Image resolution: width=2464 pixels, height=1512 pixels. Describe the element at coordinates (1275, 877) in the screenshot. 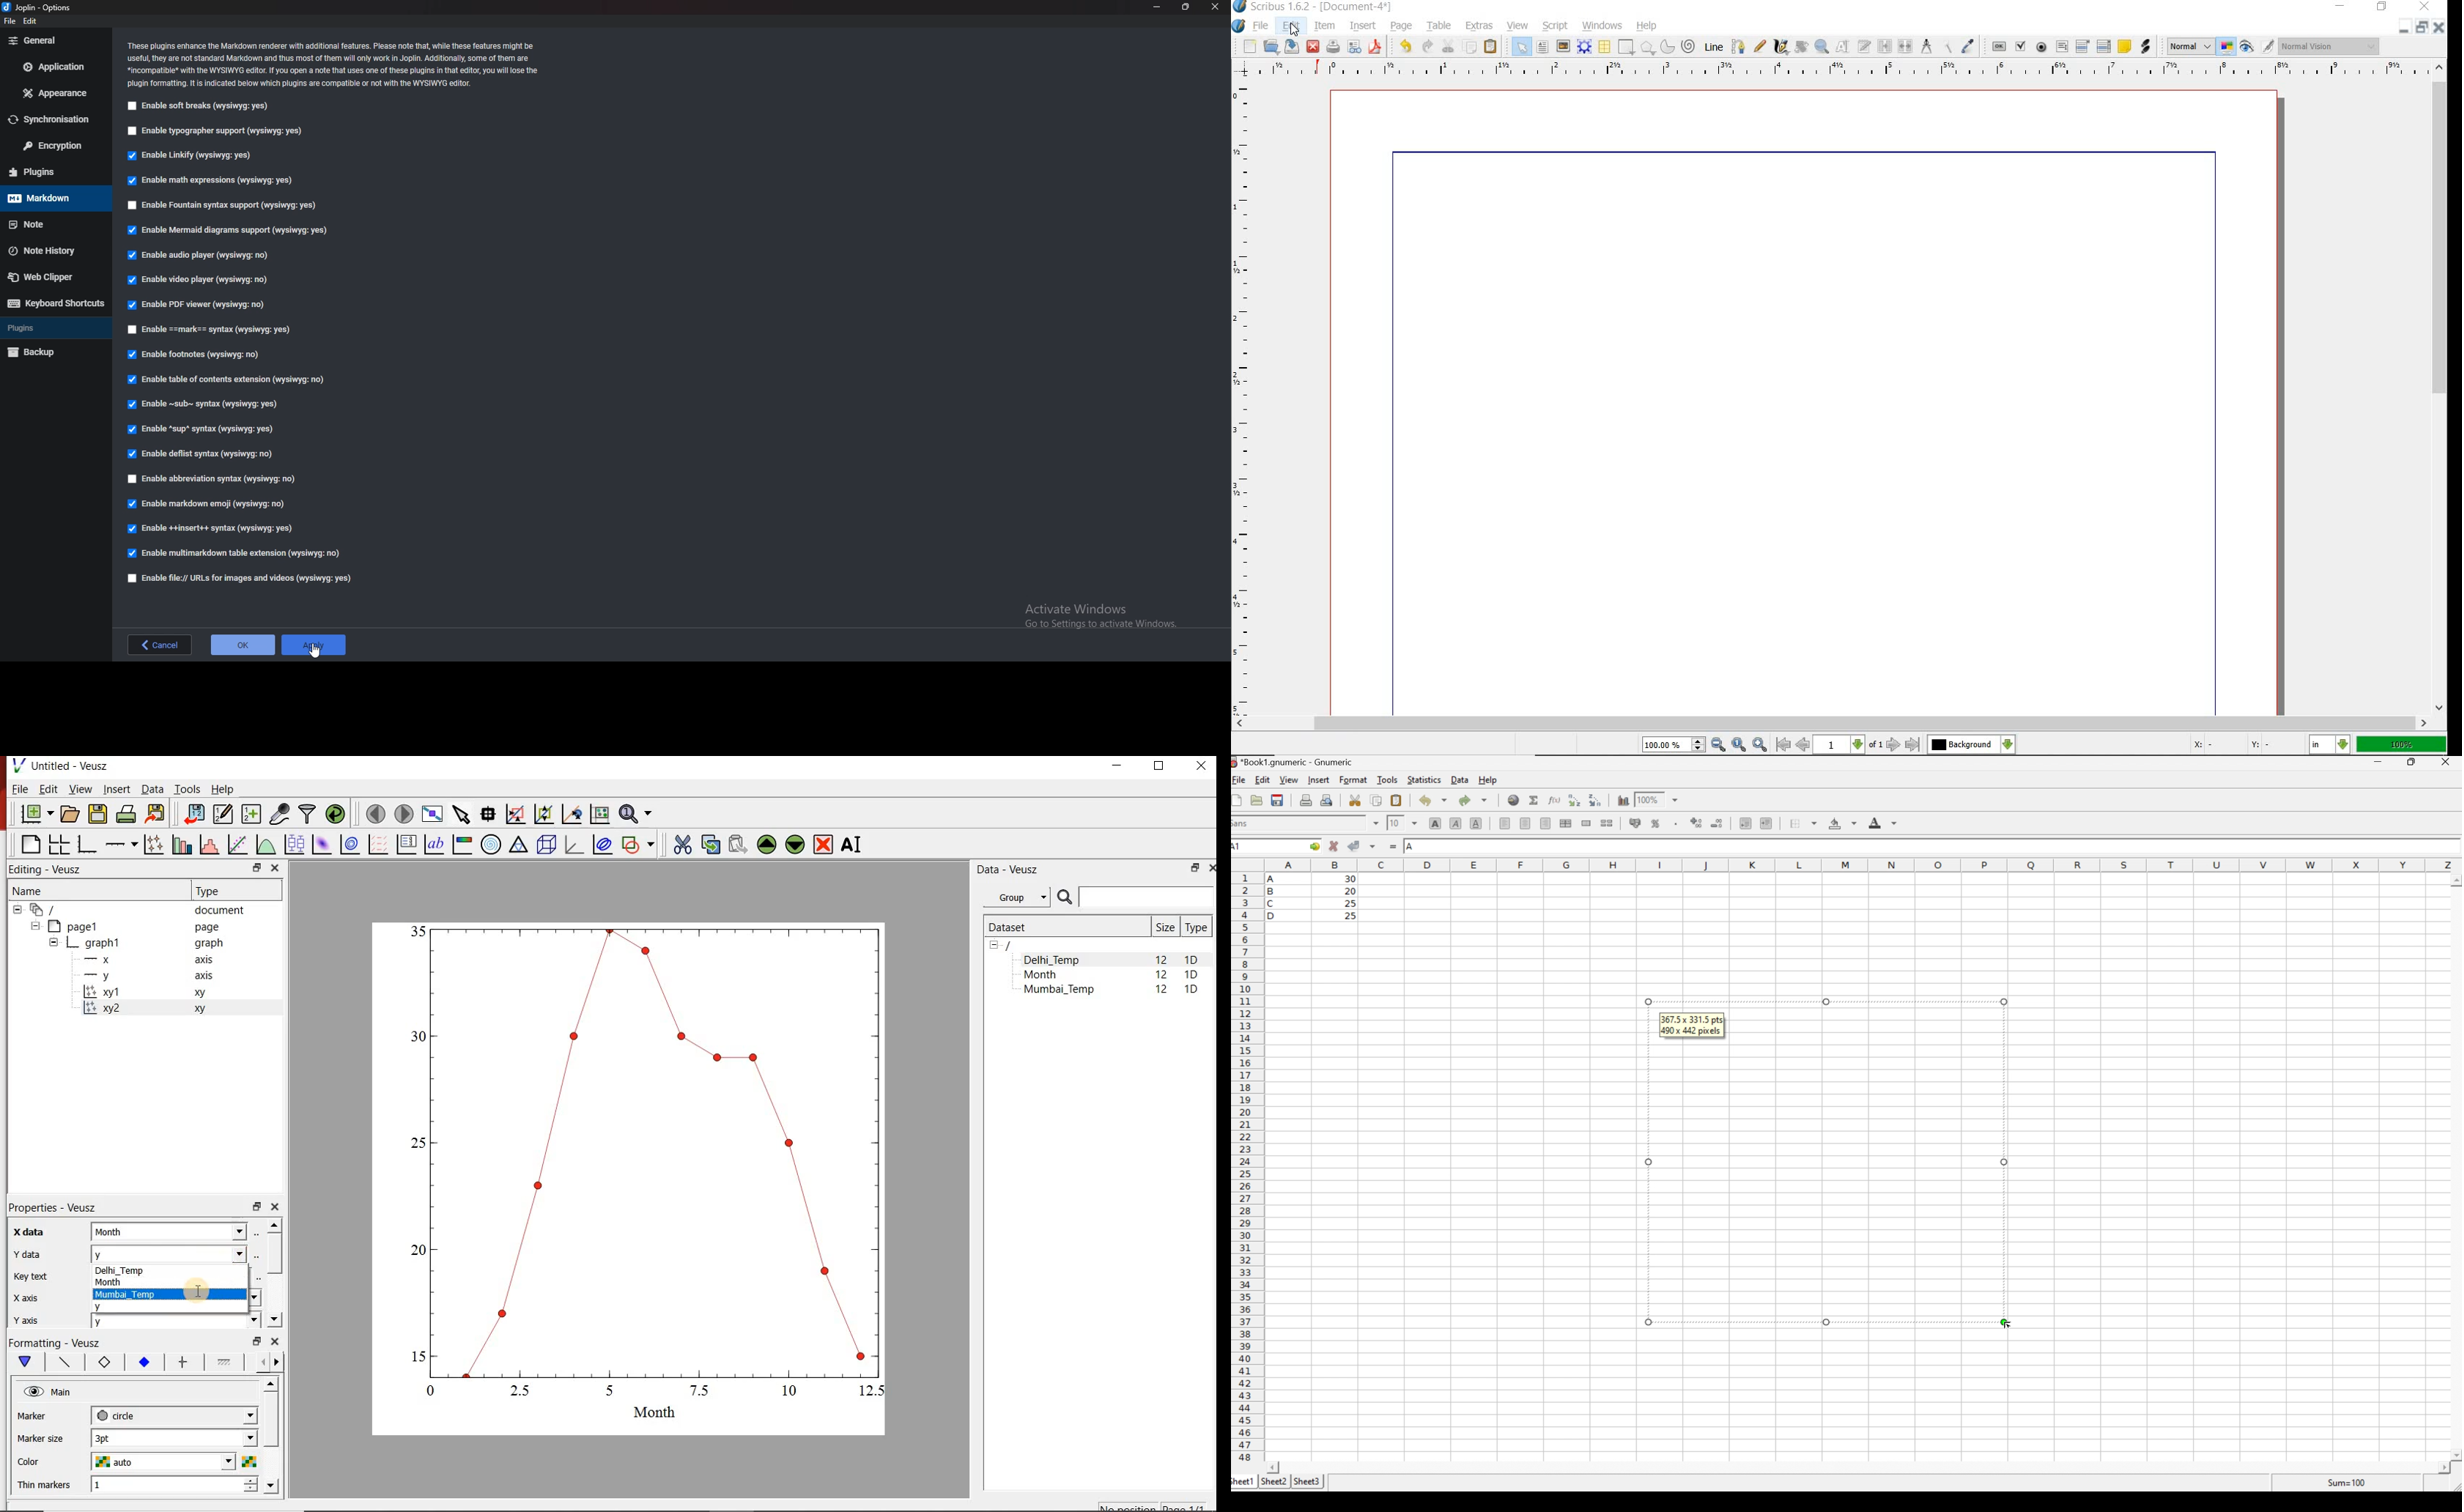

I see `A` at that location.